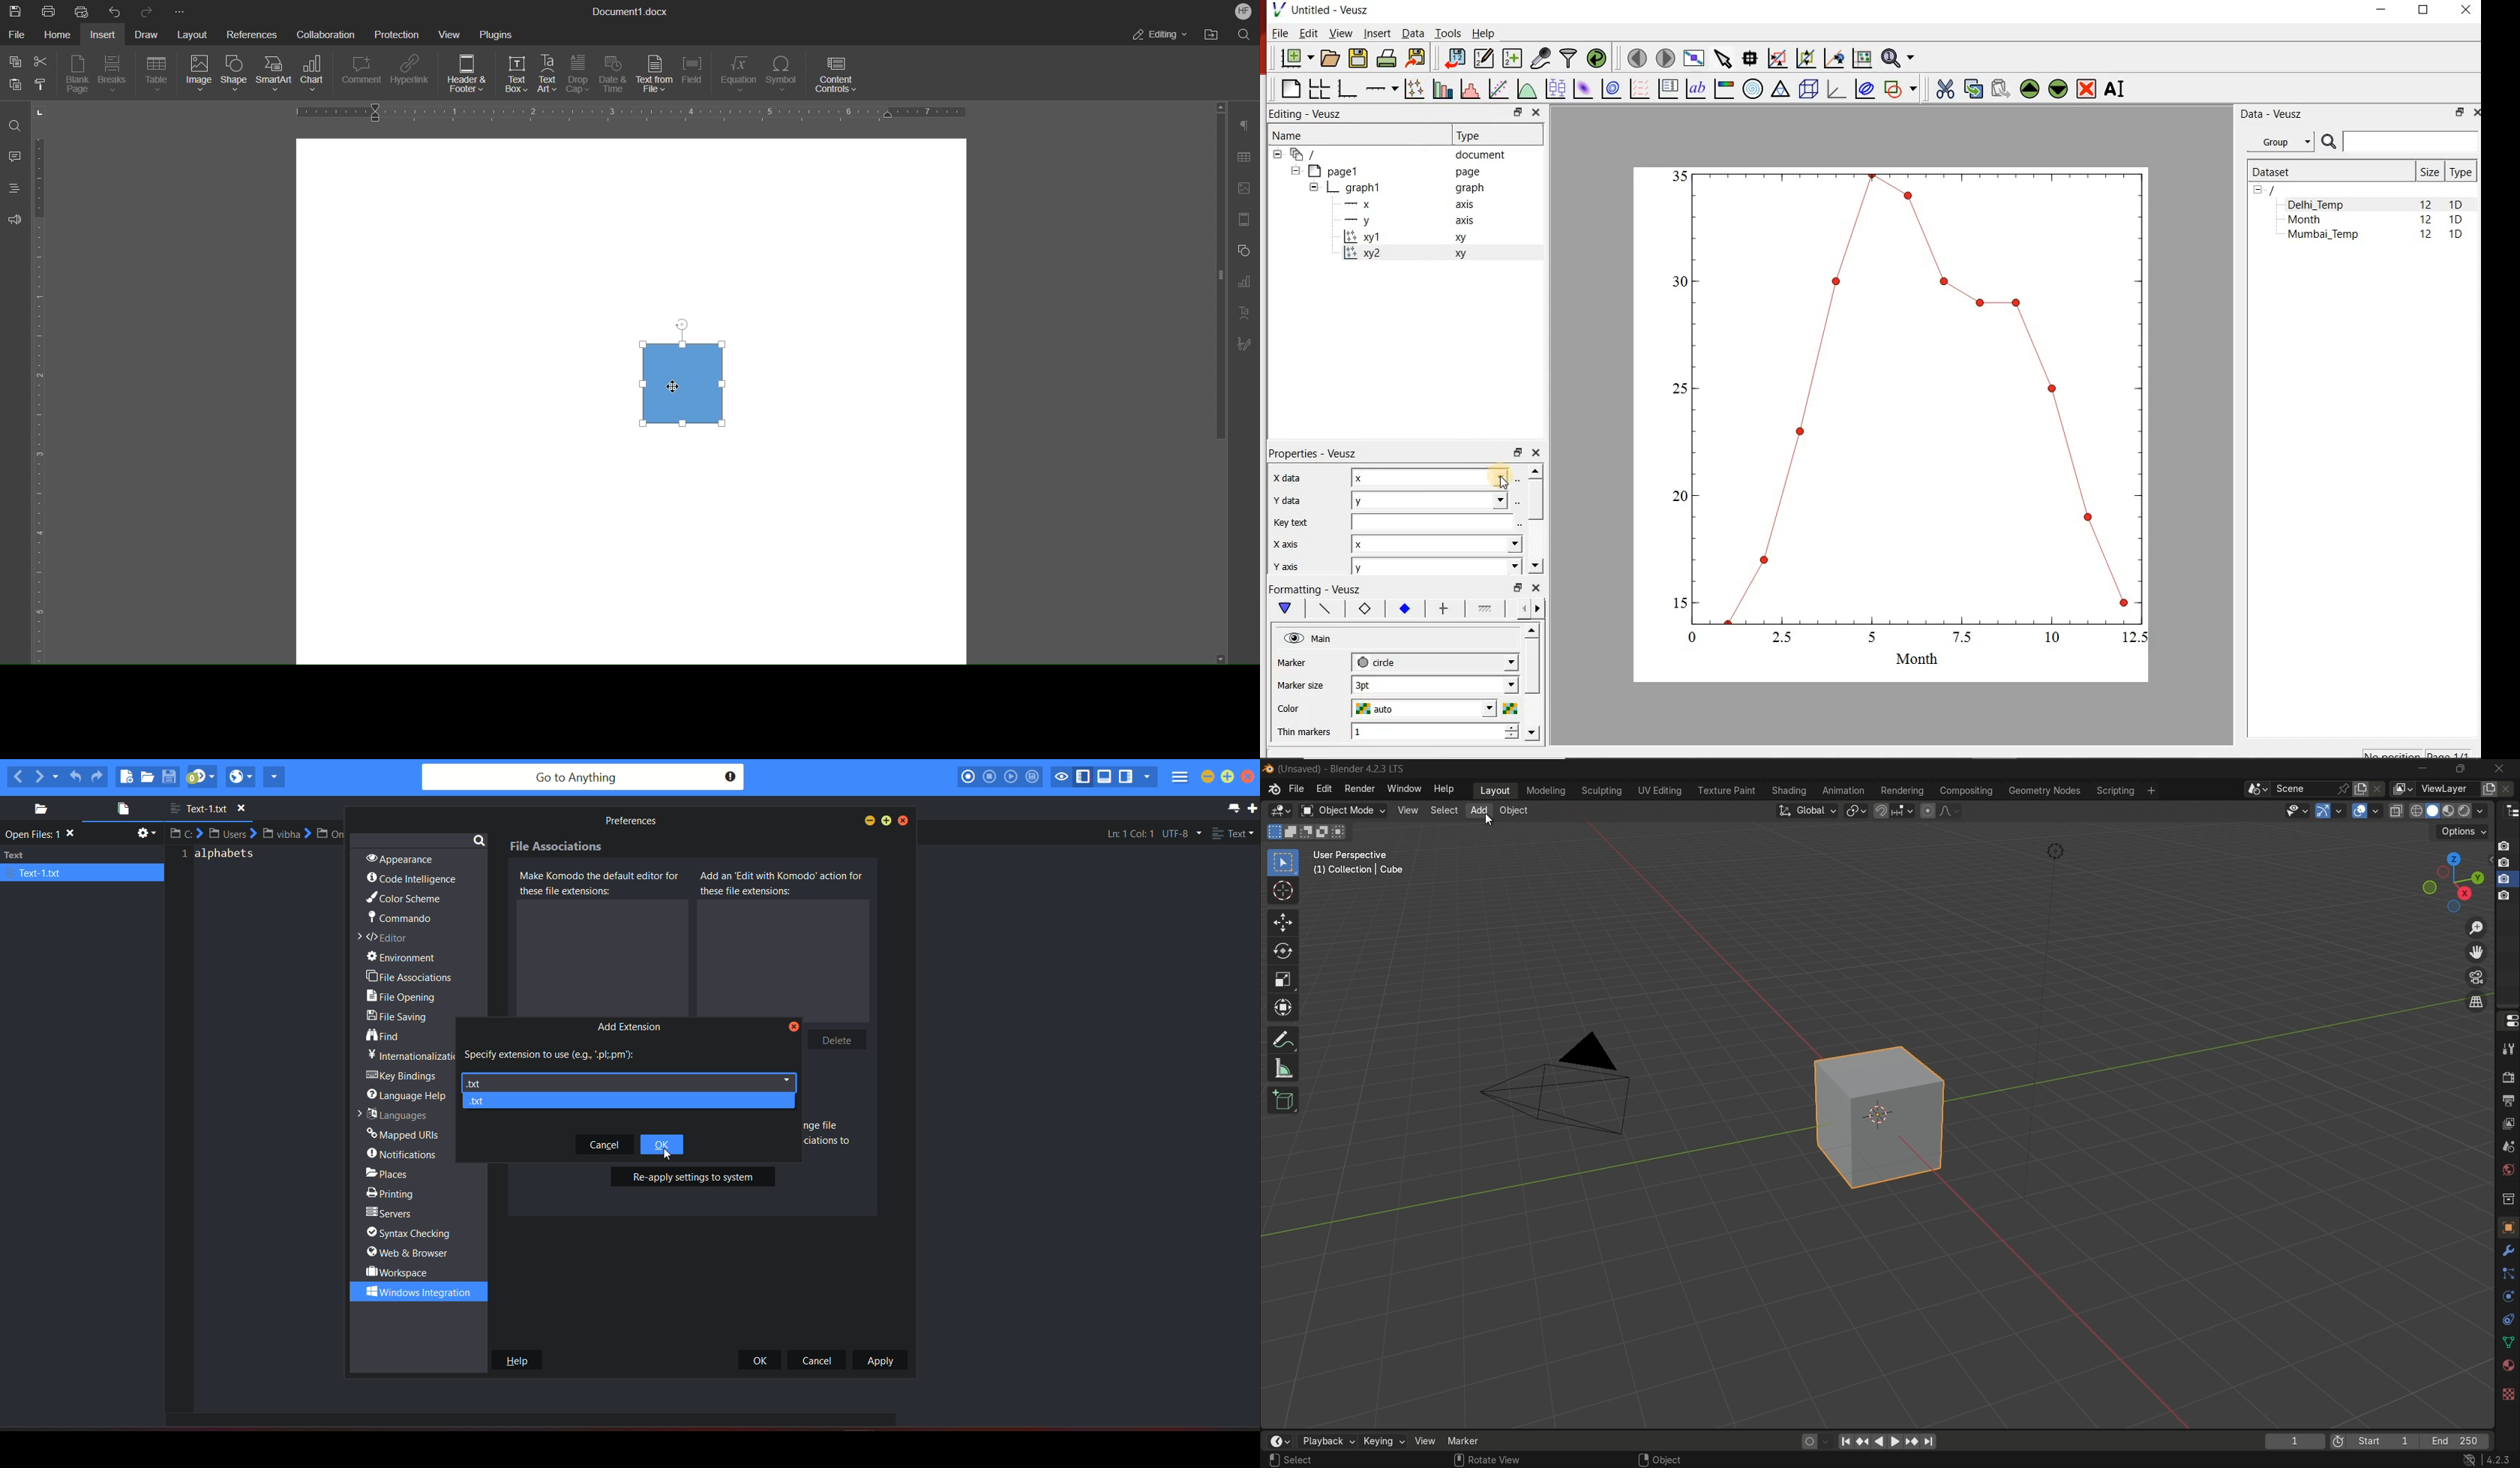 Image resolution: width=2520 pixels, height=1484 pixels. What do you see at coordinates (222, 858) in the screenshot?
I see `text` at bounding box center [222, 858].